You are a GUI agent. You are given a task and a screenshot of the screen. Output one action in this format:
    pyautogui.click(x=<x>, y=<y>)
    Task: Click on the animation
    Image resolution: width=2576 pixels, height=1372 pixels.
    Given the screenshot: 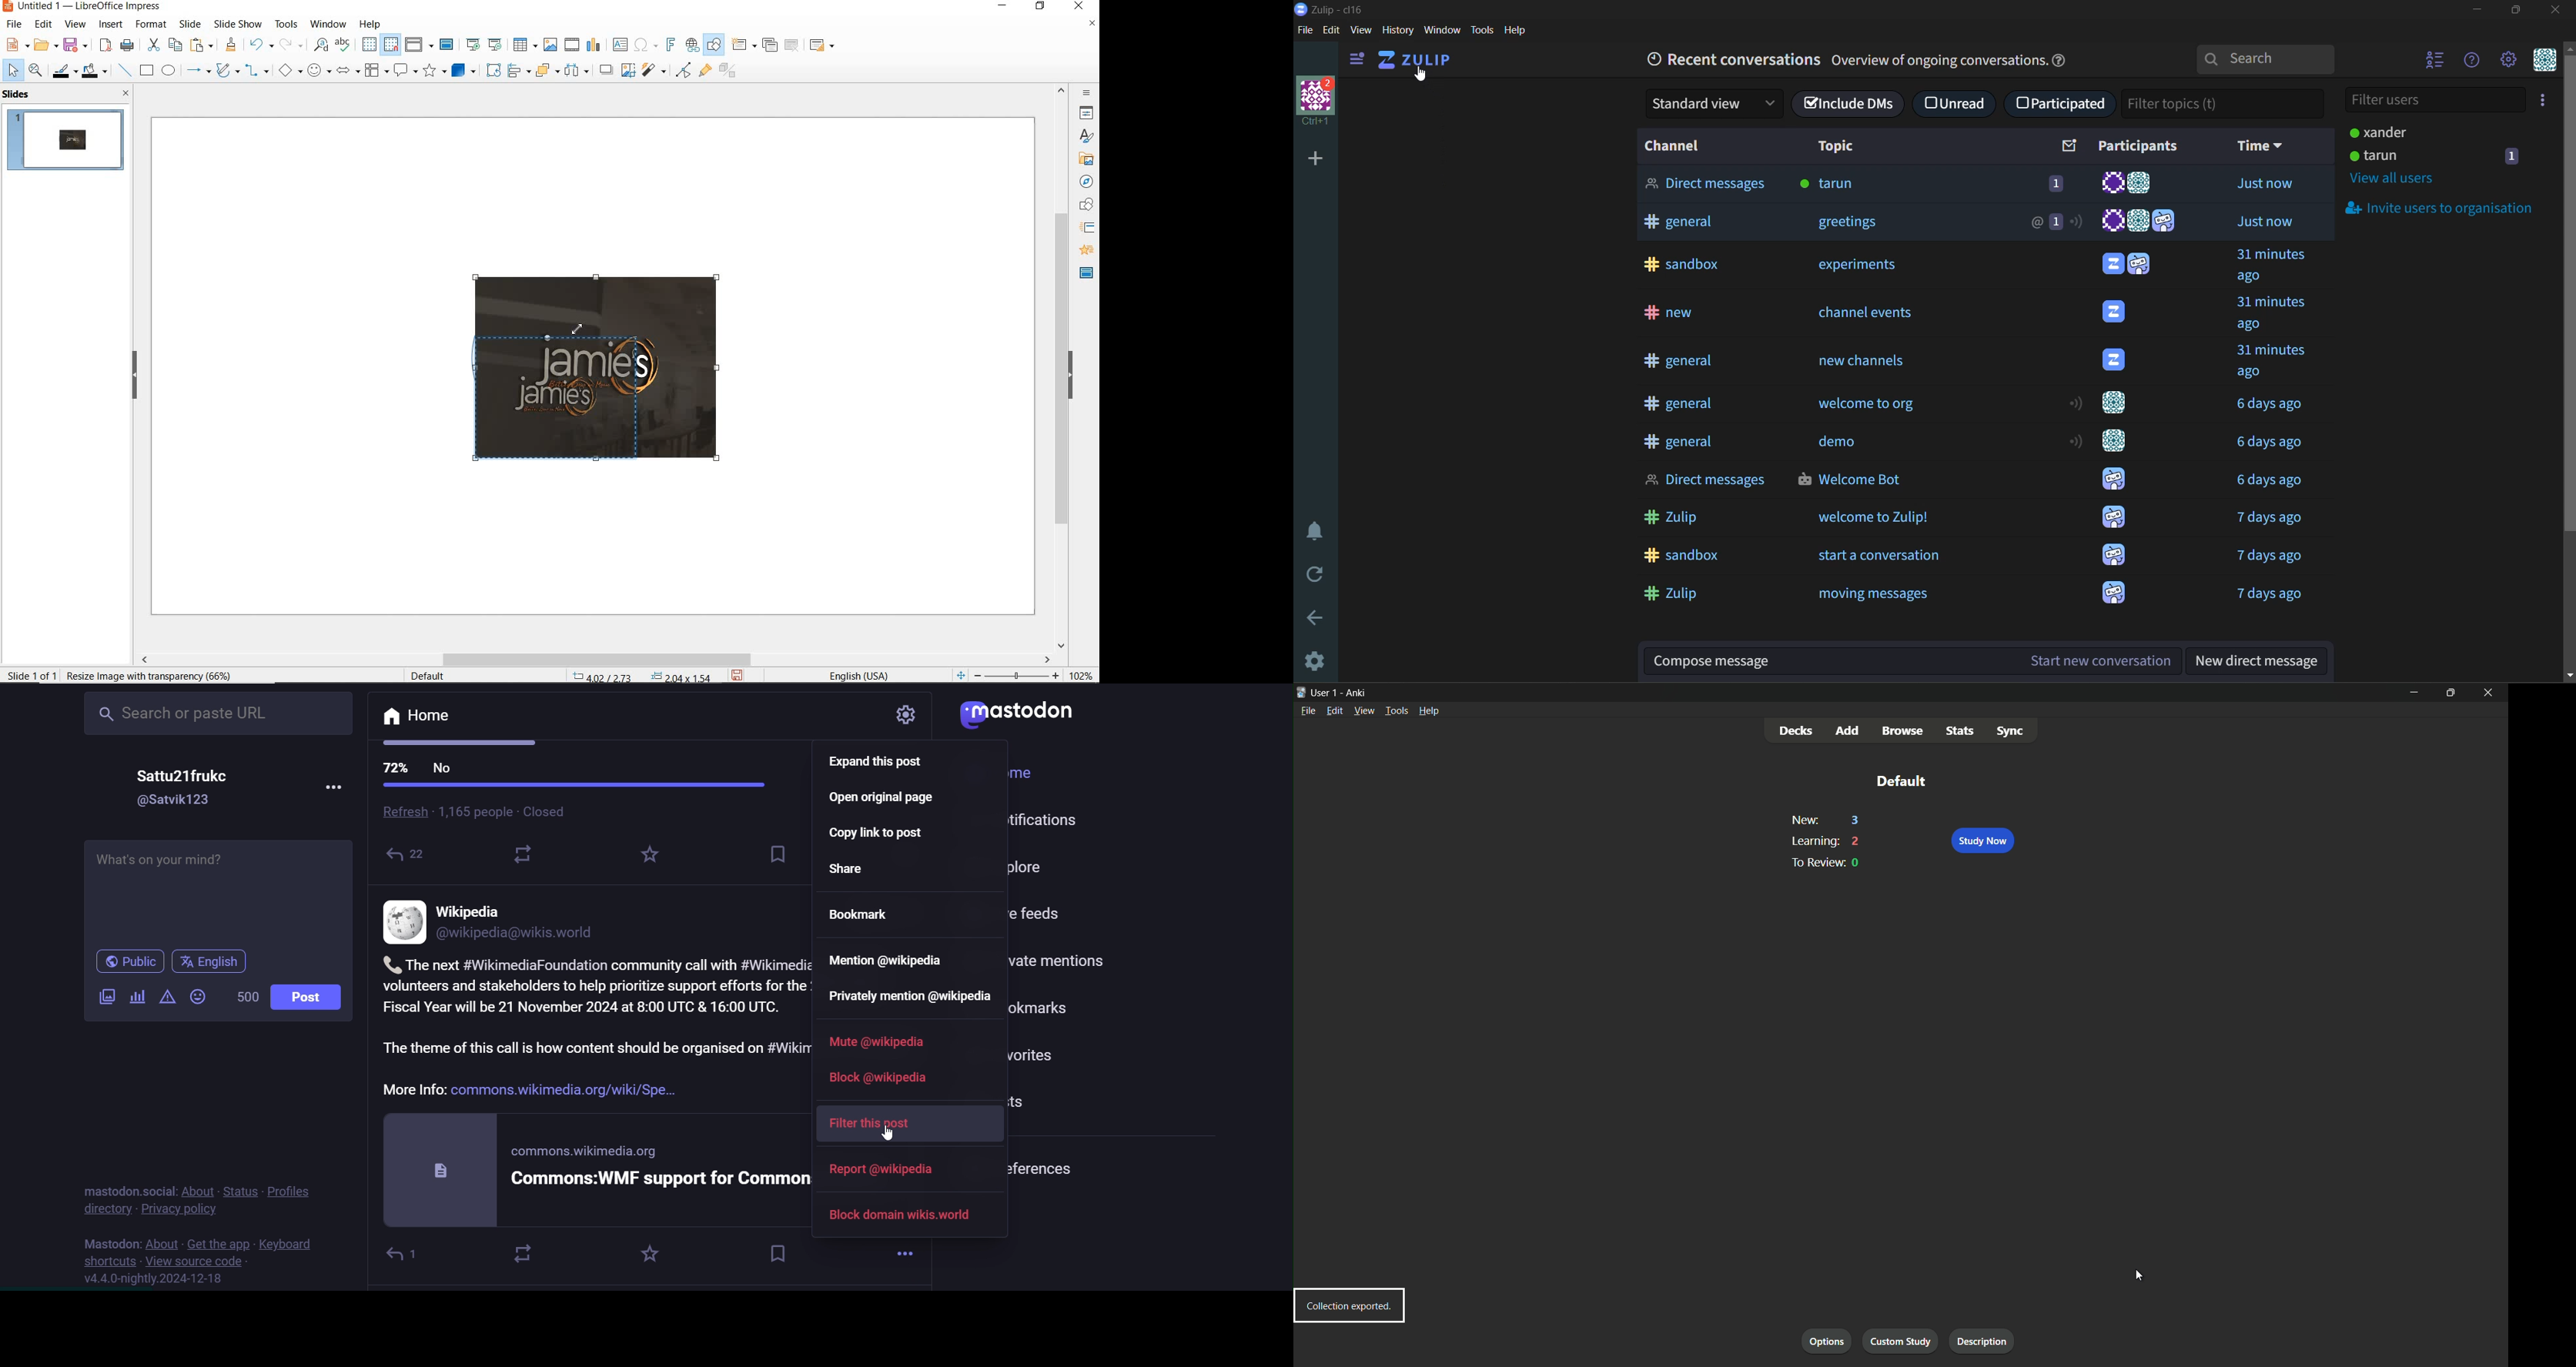 What is the action you would take?
    pyautogui.click(x=1085, y=251)
    